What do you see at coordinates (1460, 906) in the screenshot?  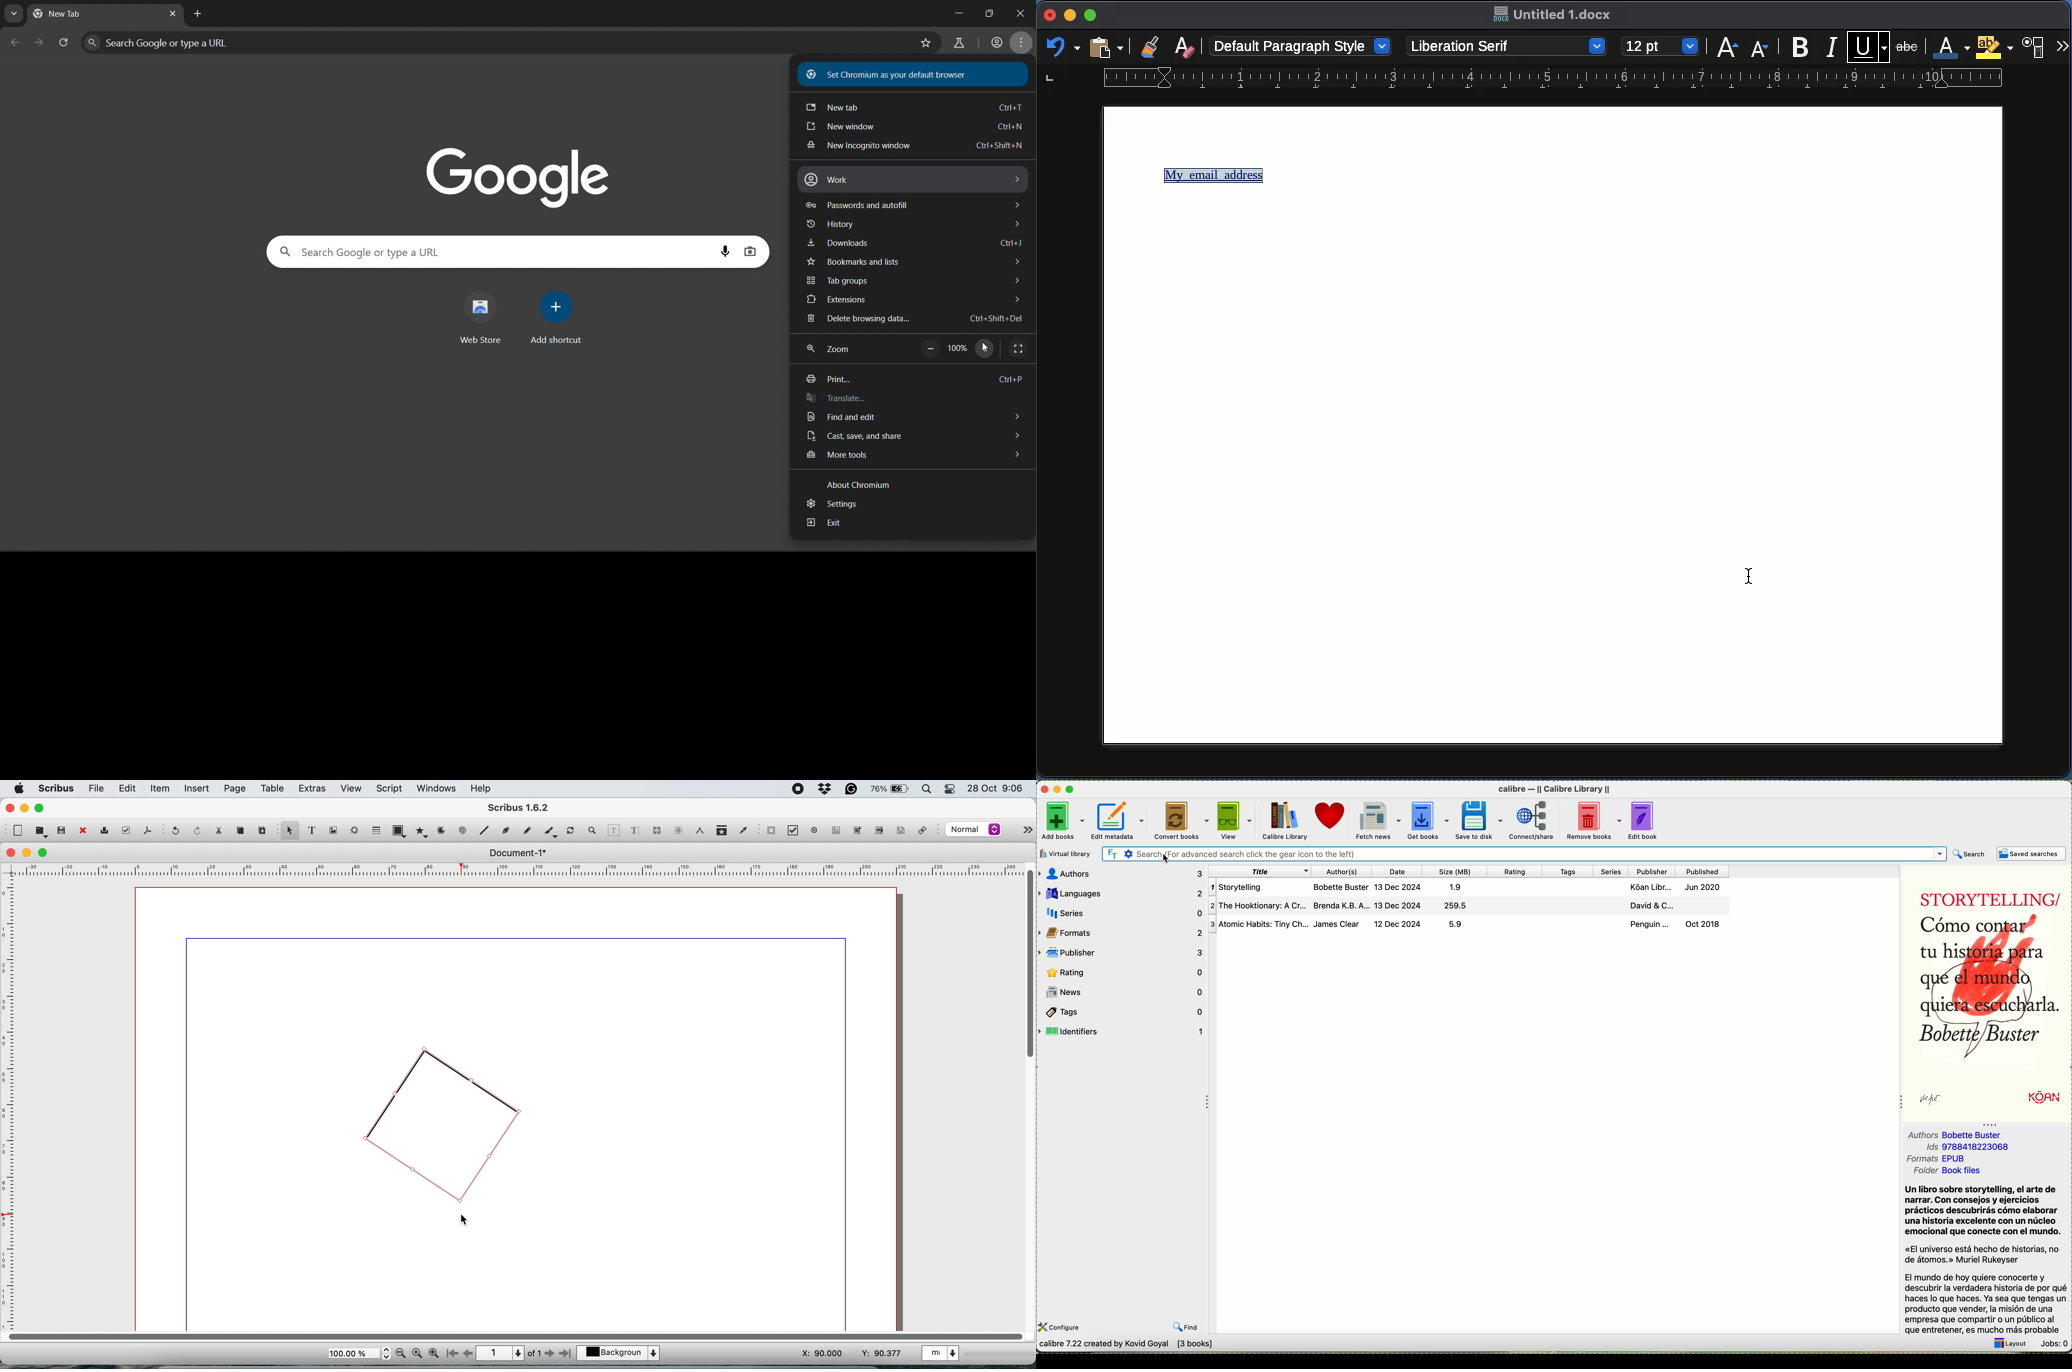 I see `259.5` at bounding box center [1460, 906].